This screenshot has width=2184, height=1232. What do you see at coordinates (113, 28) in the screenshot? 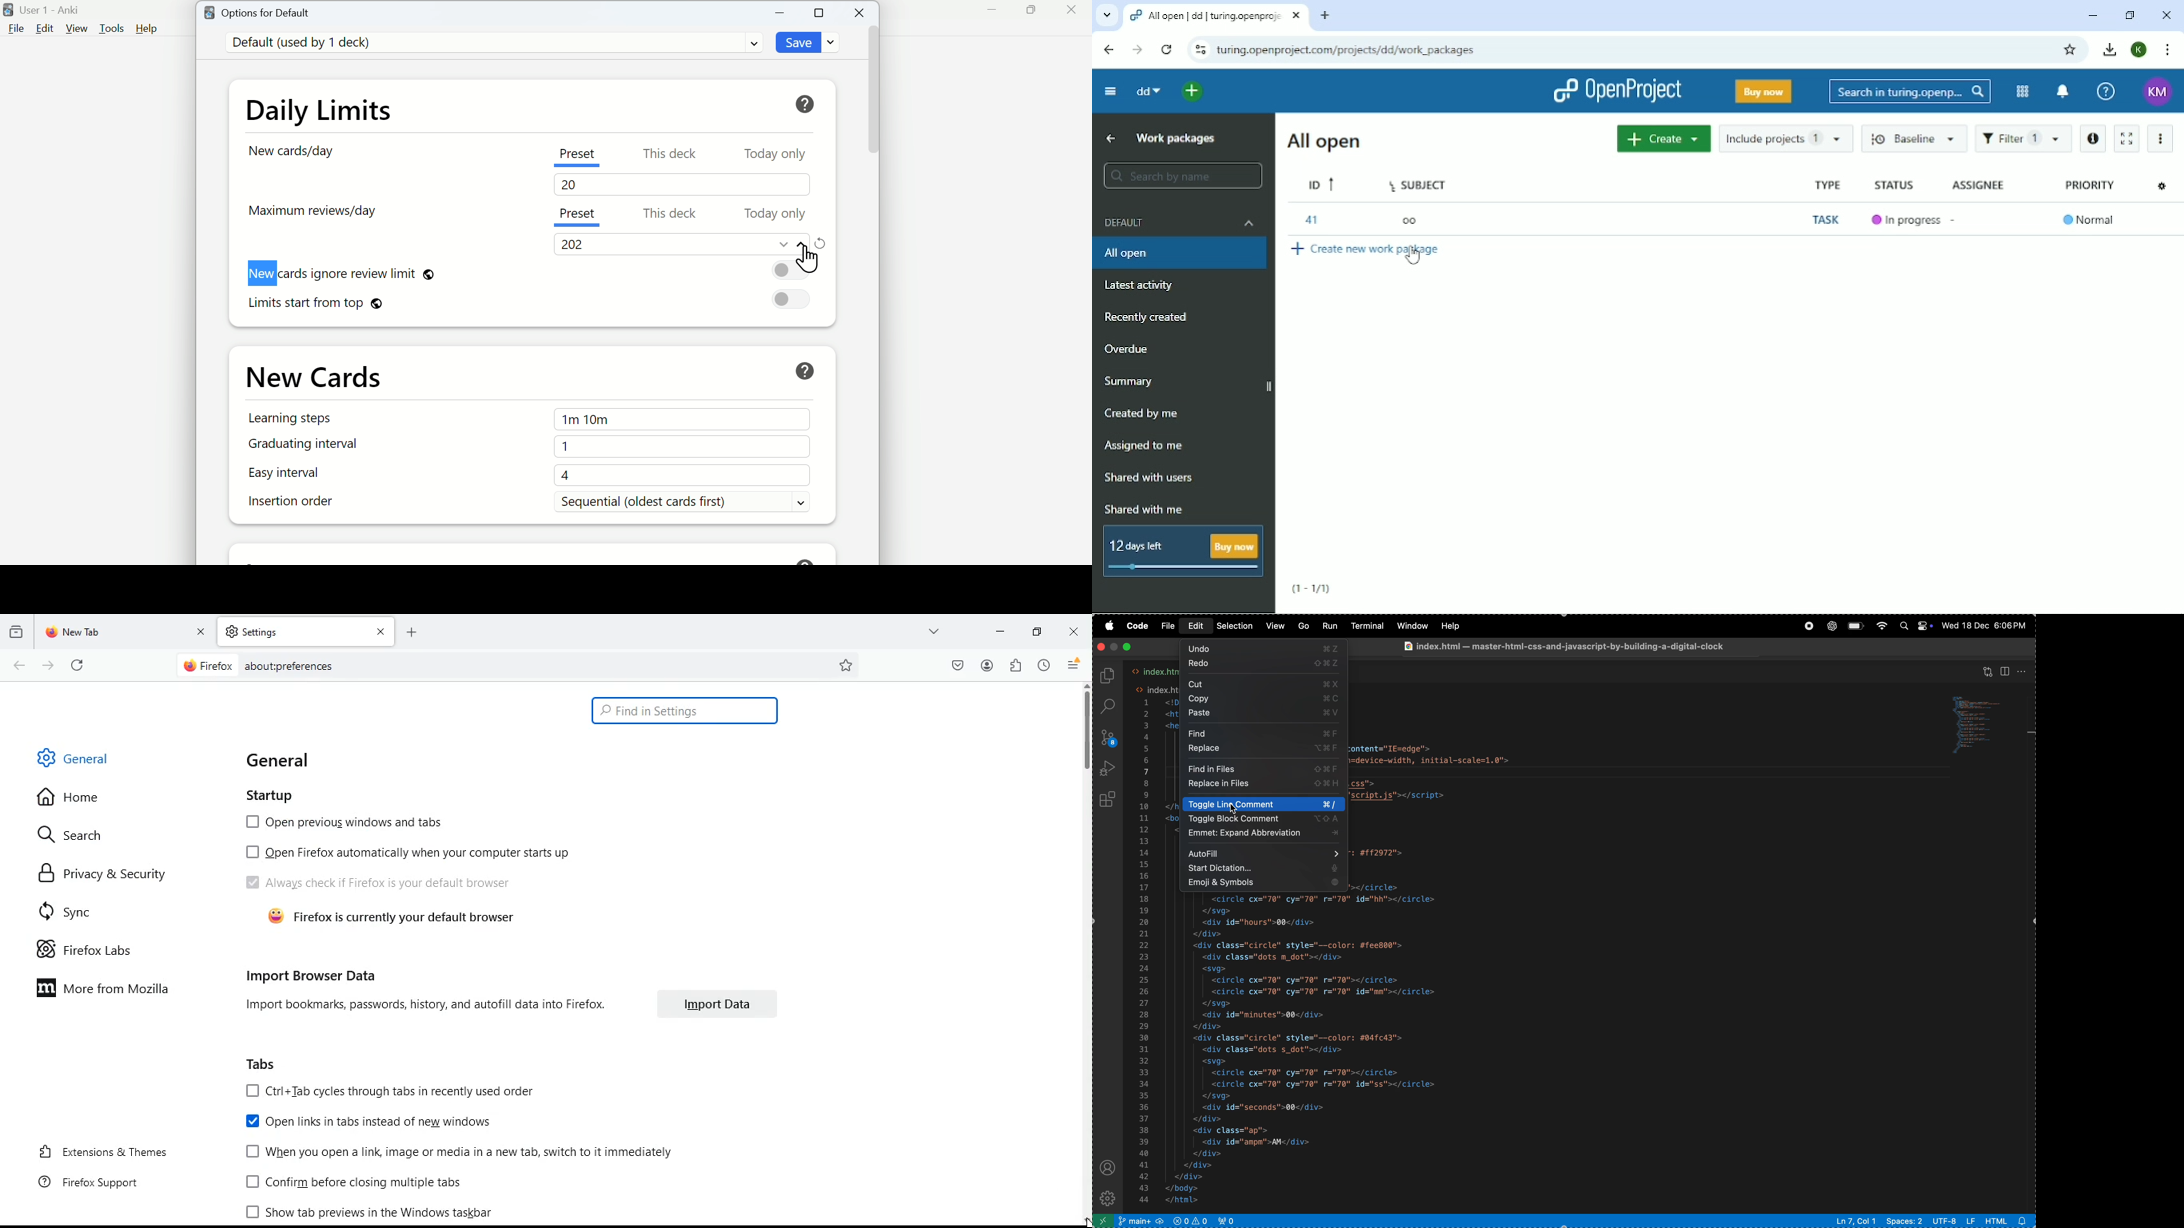
I see `Tools` at bounding box center [113, 28].